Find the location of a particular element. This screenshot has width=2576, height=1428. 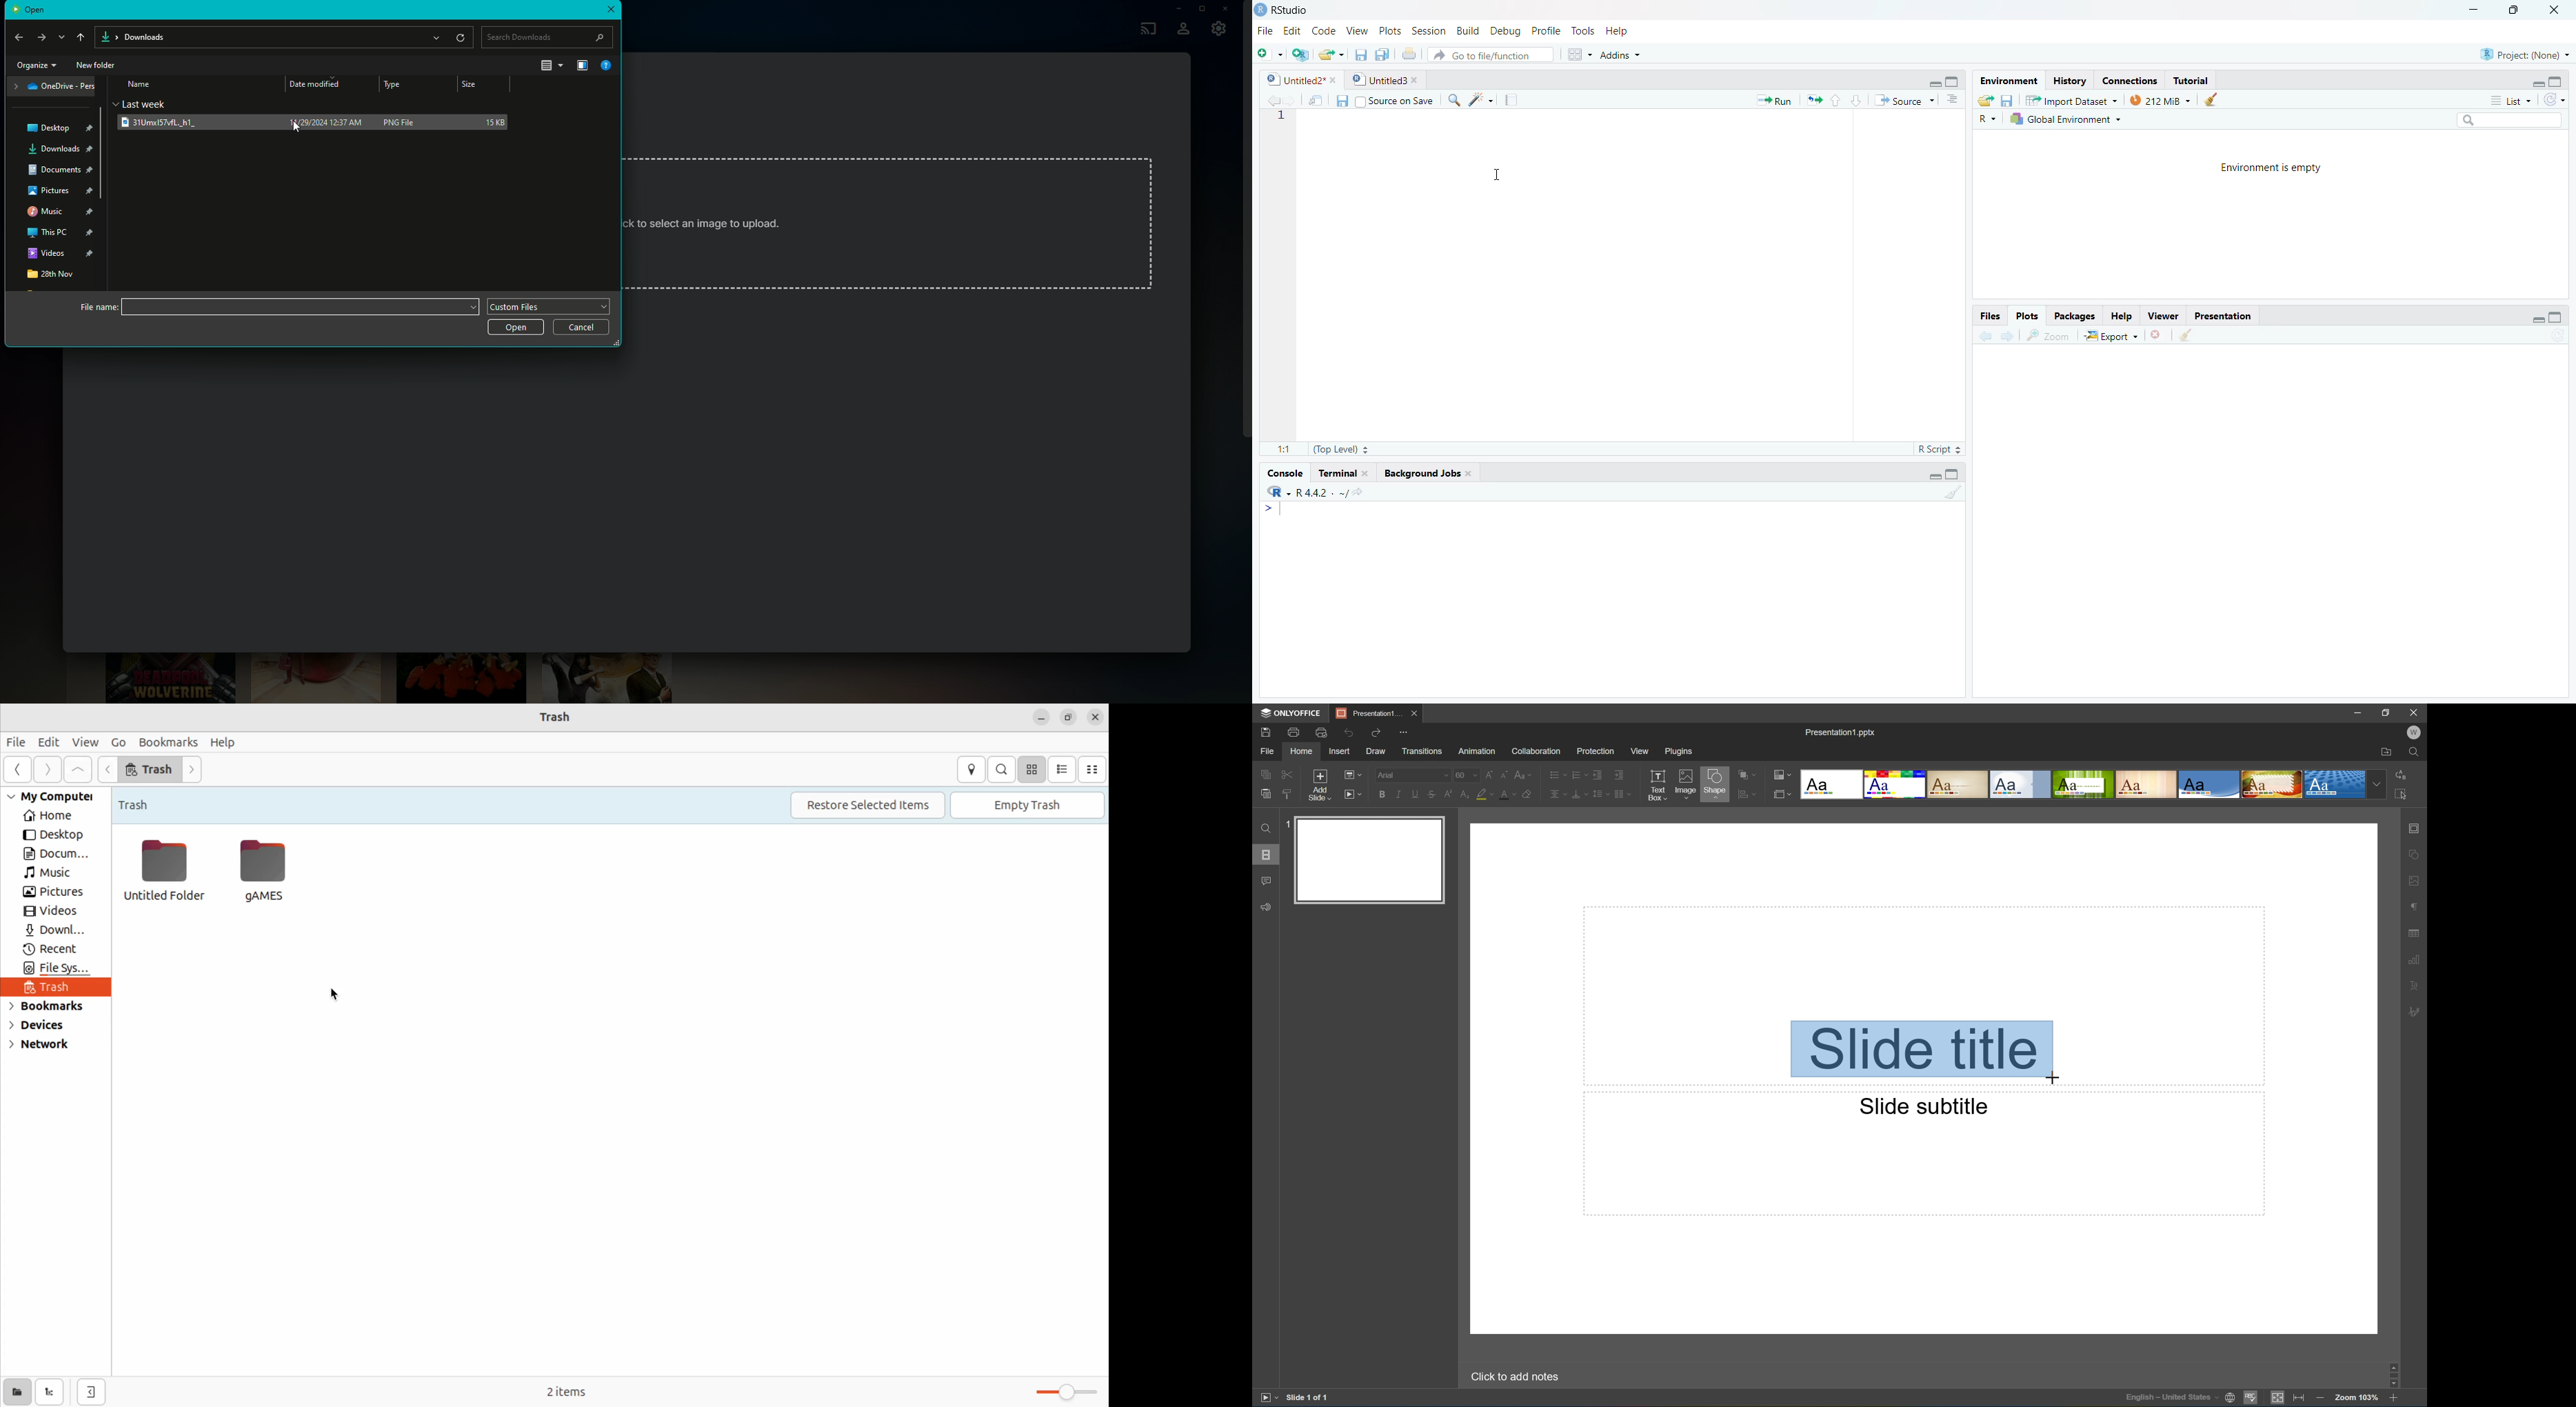

untitled is located at coordinates (1384, 81).